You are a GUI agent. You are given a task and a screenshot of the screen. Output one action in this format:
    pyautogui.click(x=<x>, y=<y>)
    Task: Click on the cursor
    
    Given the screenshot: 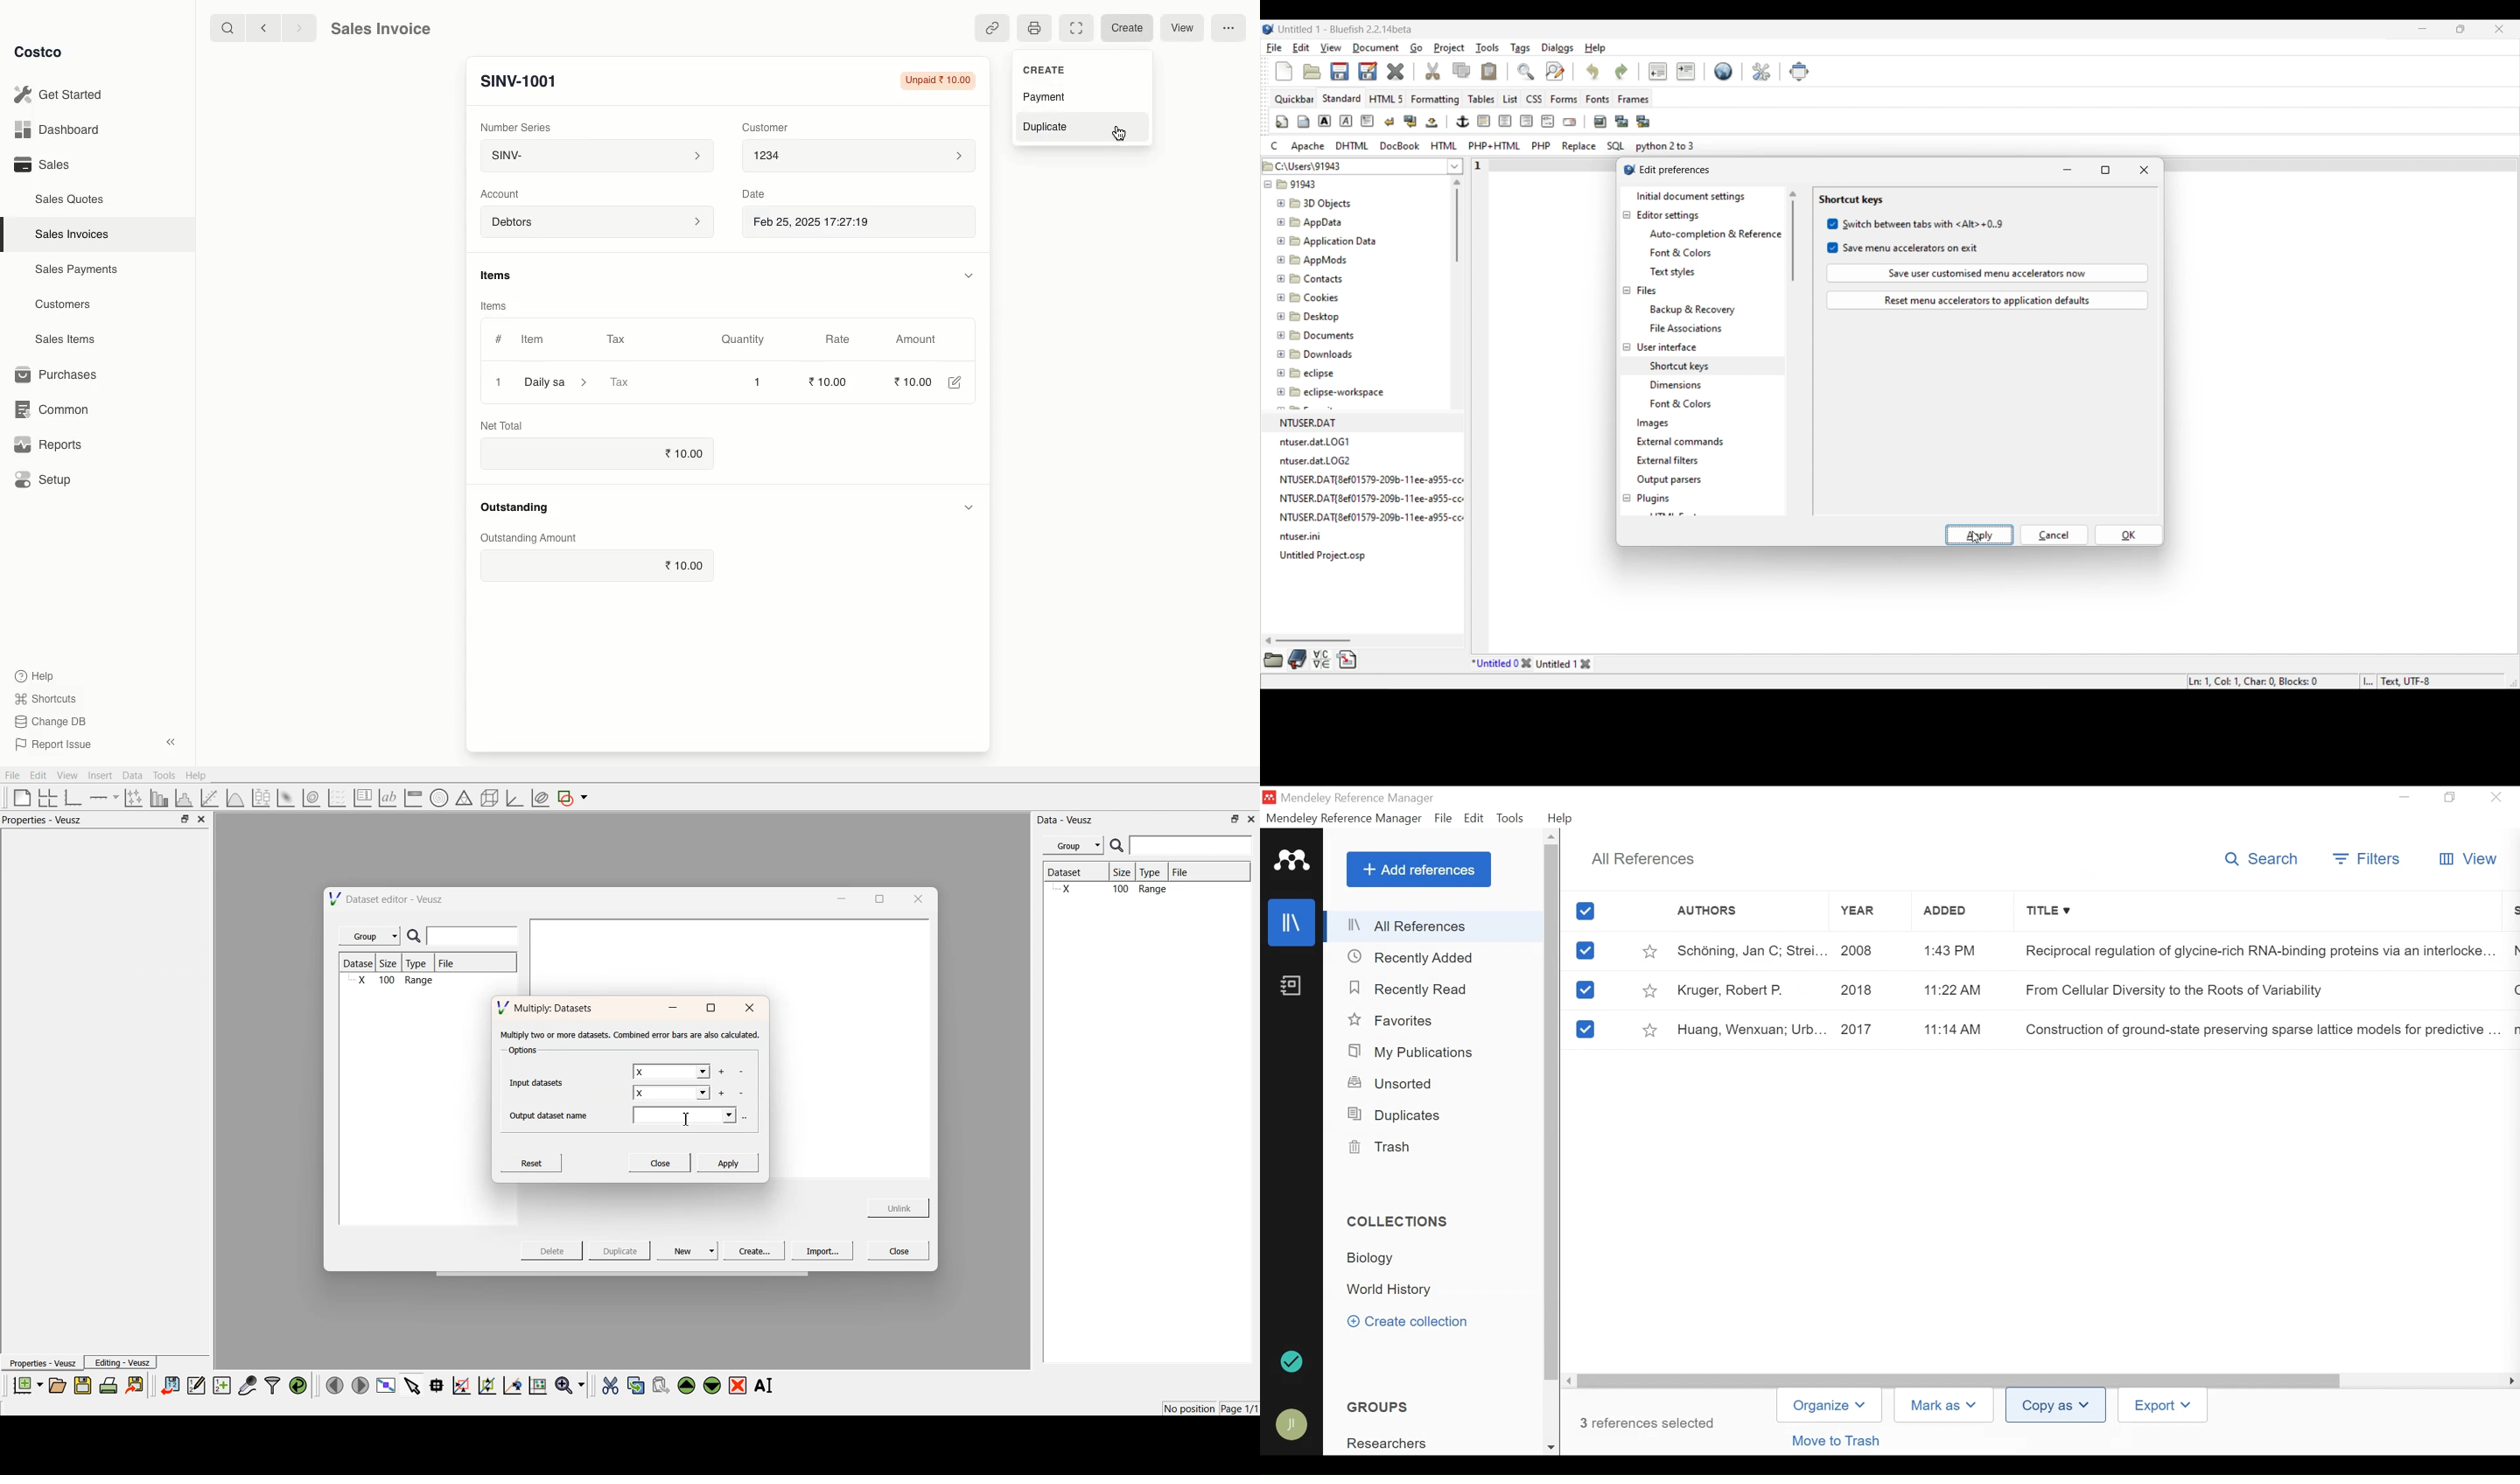 What is the action you would take?
    pyautogui.click(x=688, y=1120)
    